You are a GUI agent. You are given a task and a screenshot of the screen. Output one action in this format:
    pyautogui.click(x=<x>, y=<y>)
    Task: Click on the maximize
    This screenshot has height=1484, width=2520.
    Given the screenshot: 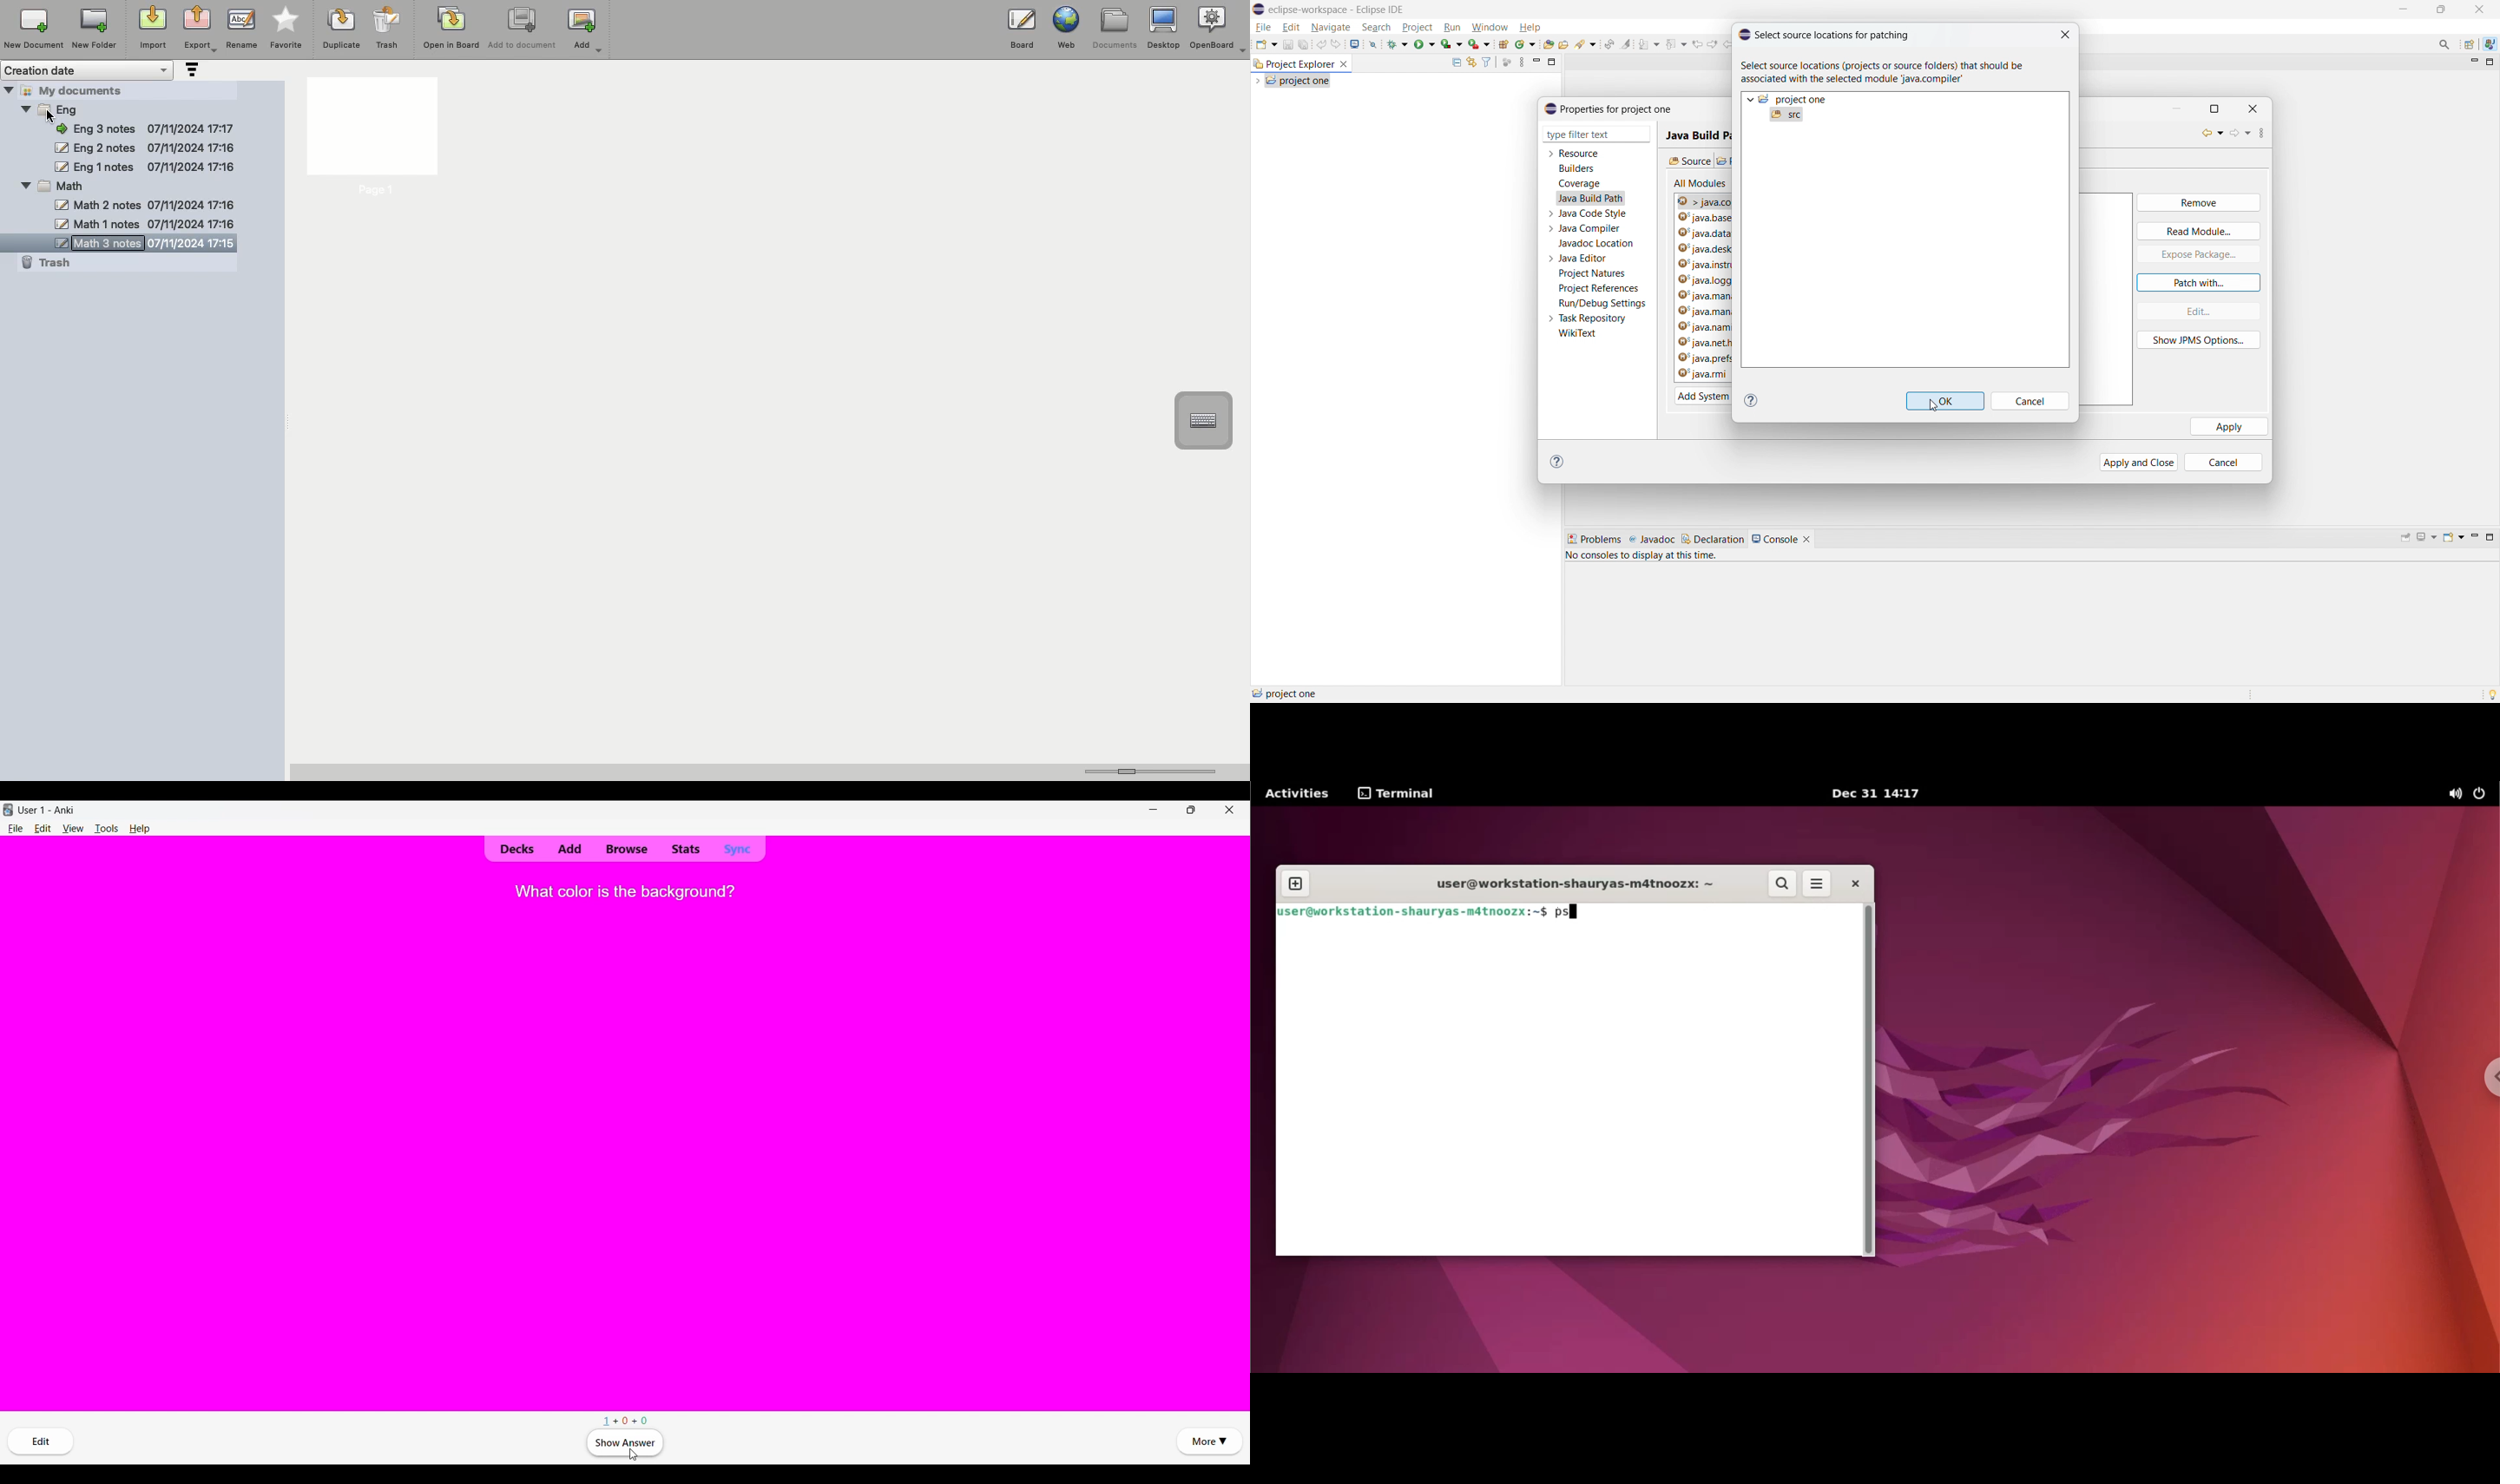 What is the action you would take?
    pyautogui.click(x=2490, y=62)
    